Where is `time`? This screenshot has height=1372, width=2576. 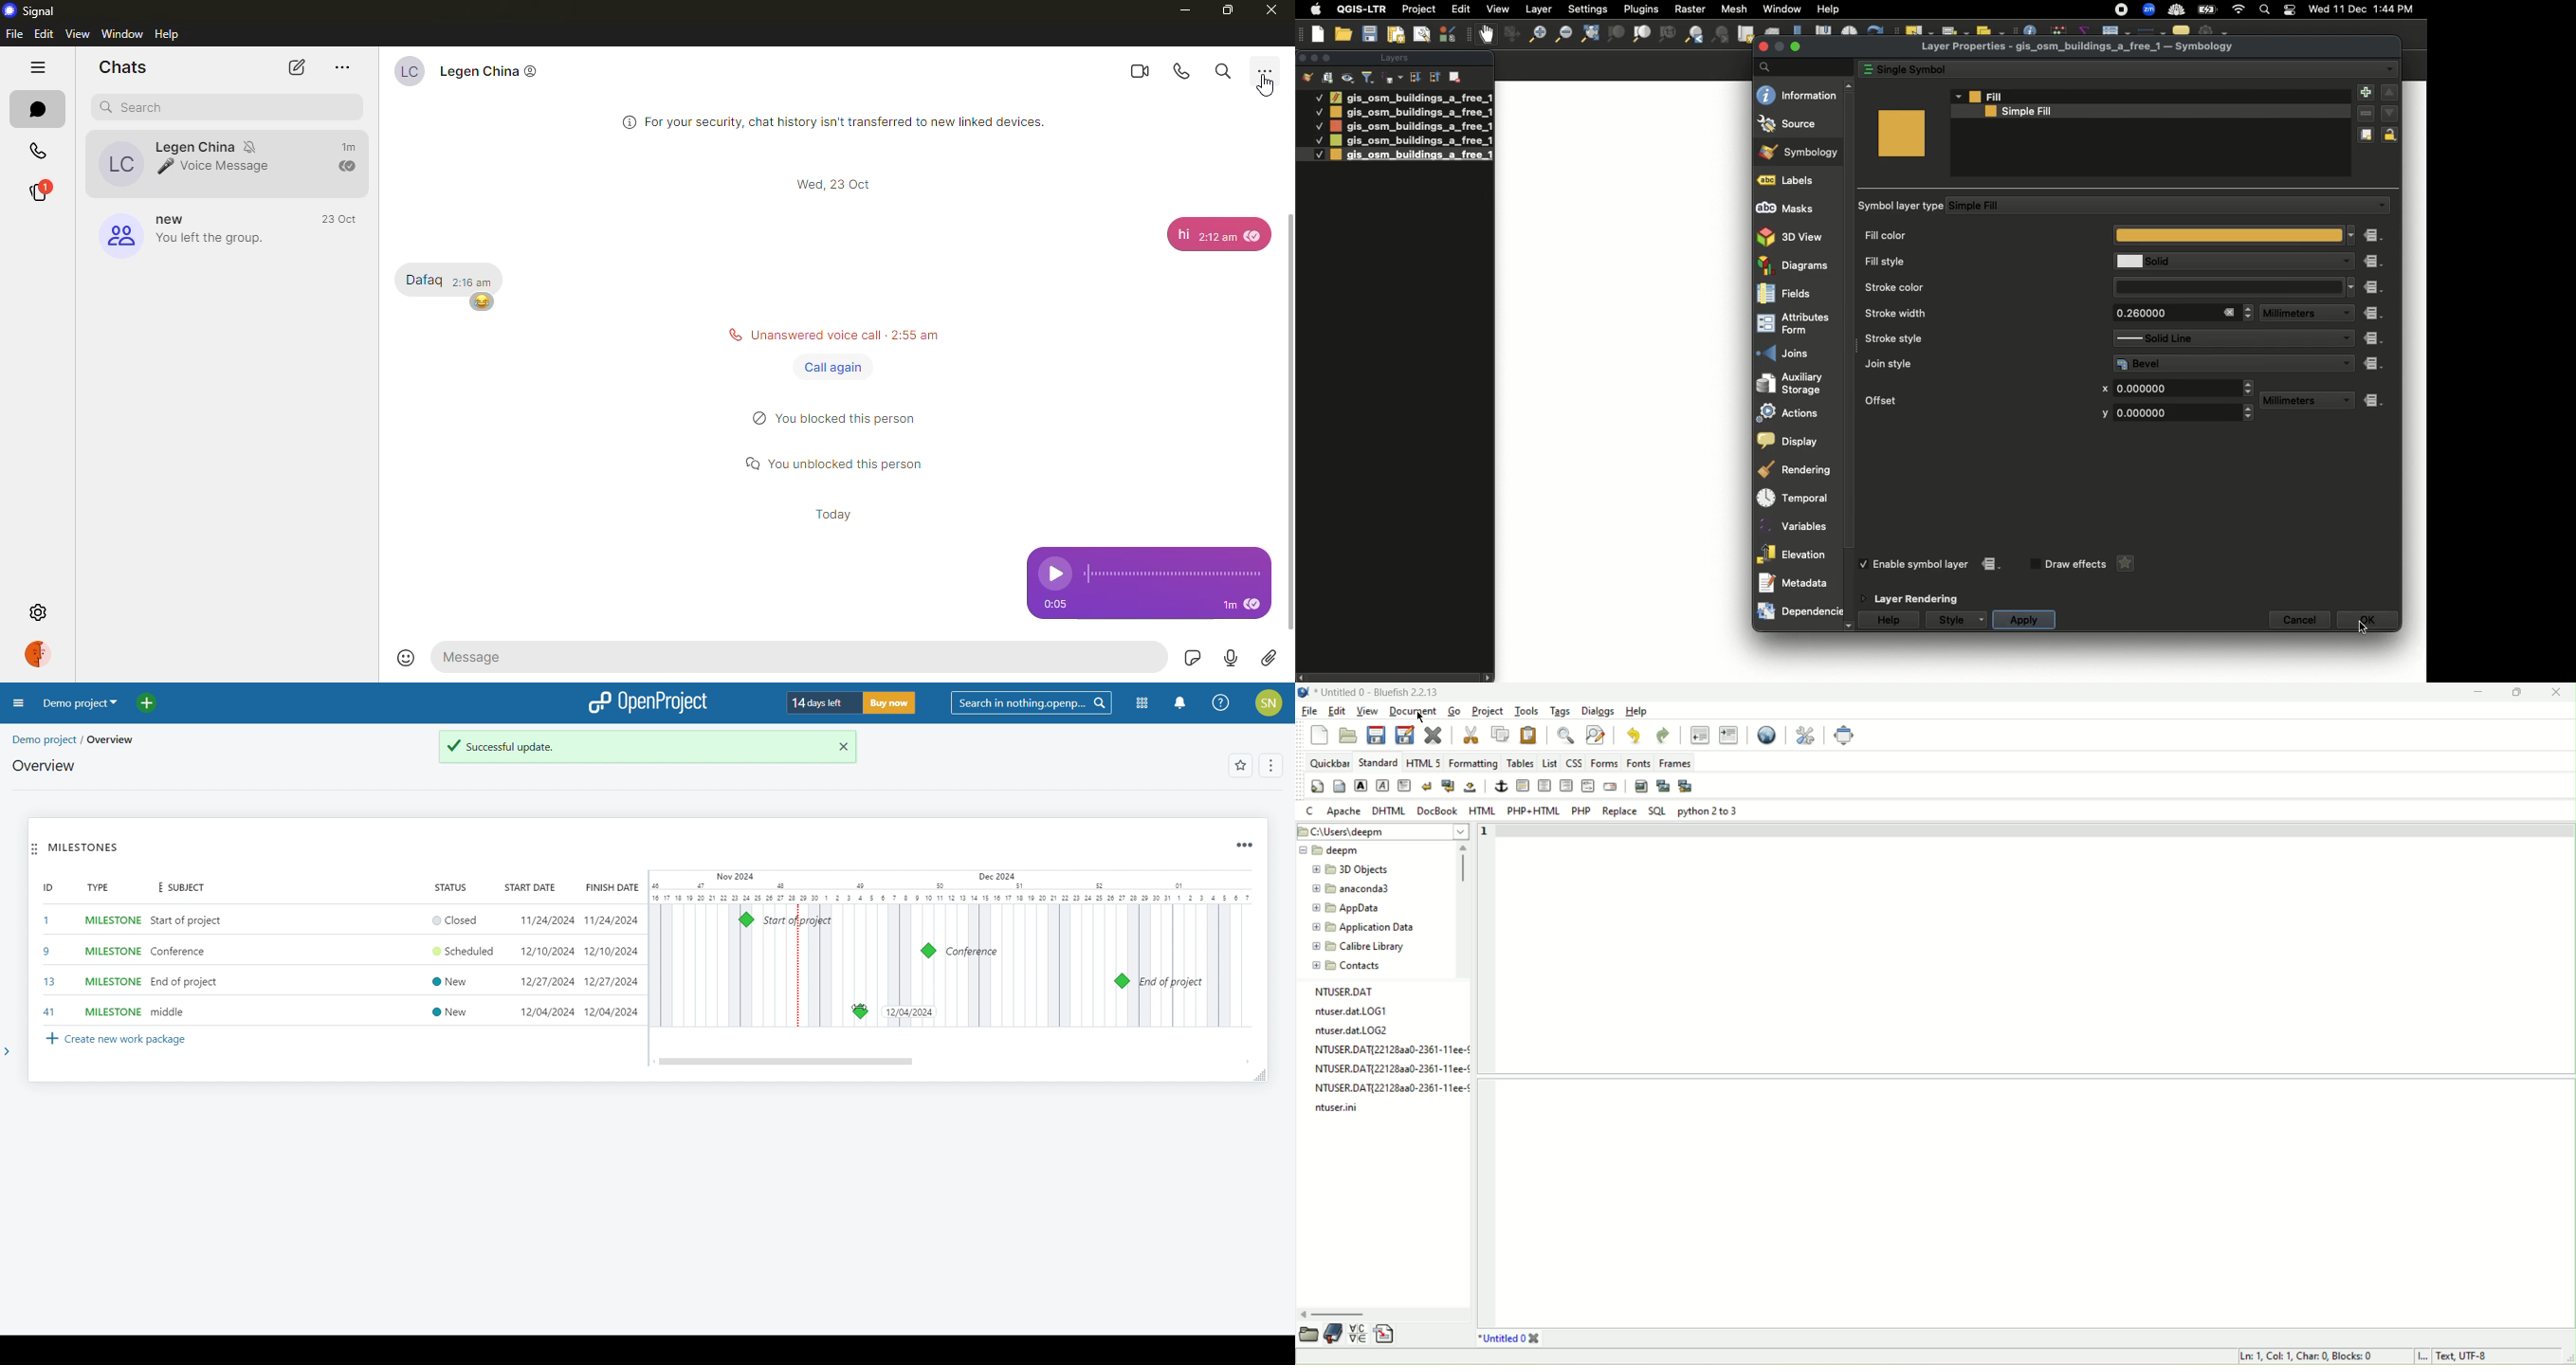 time is located at coordinates (352, 148).